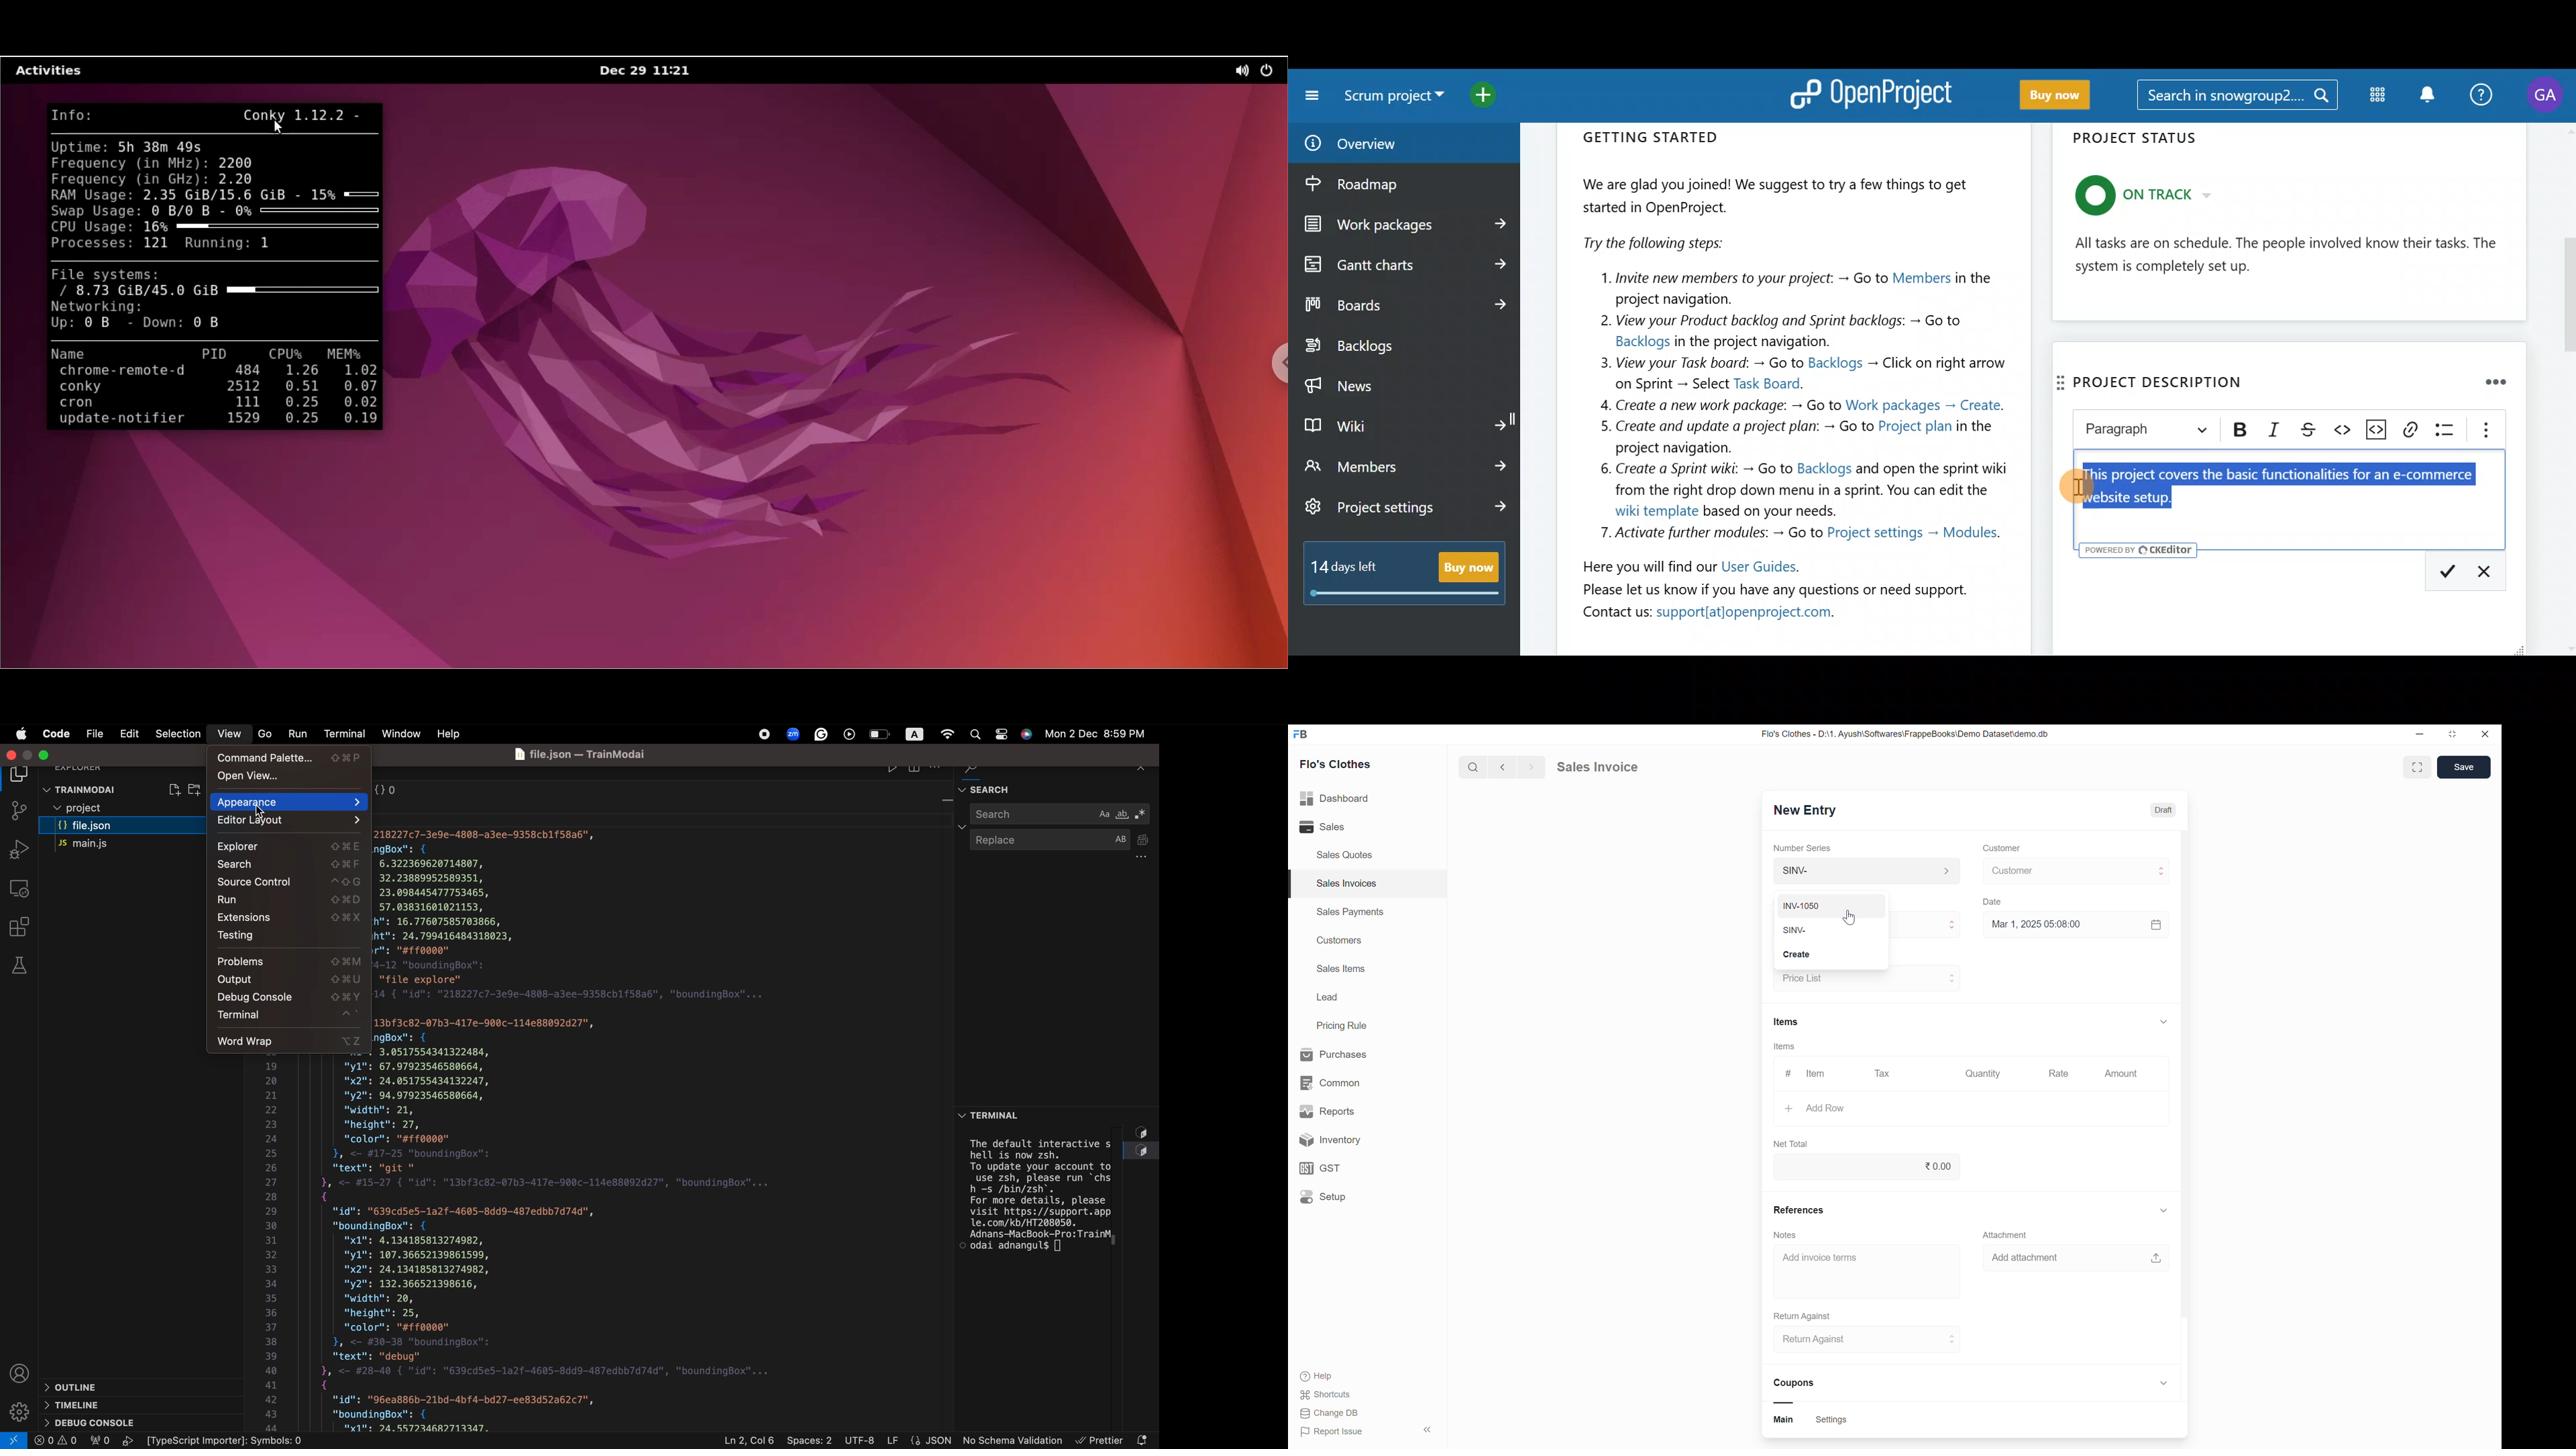 This screenshot has width=2576, height=1456. I want to click on net total input box, so click(1867, 1169).